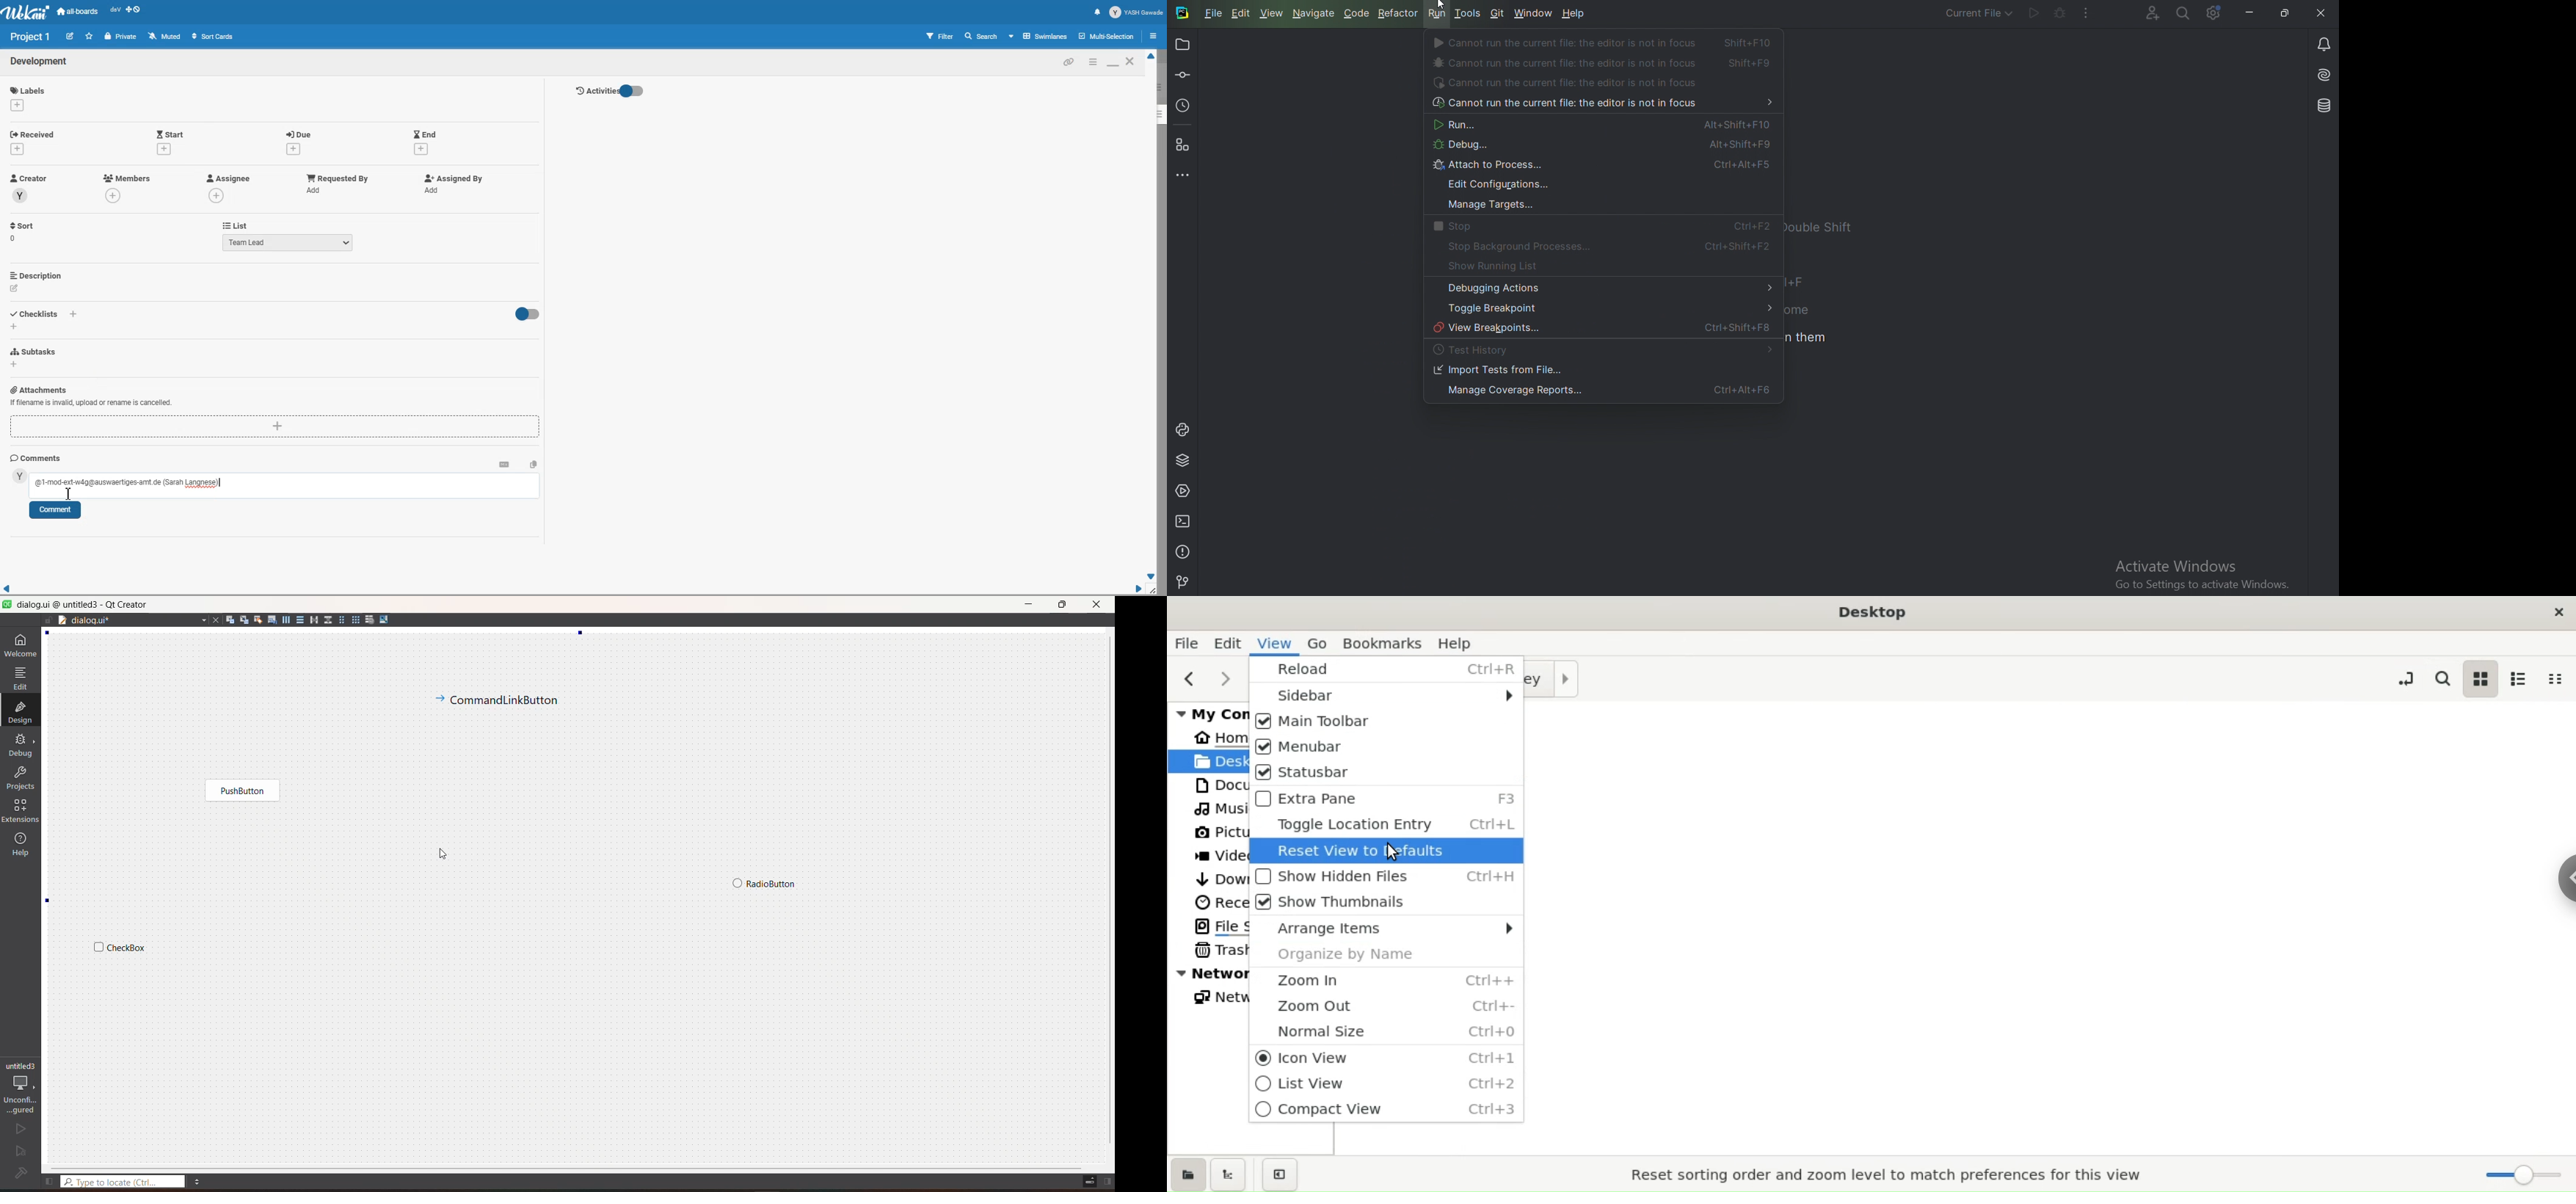  Describe the element at coordinates (2323, 75) in the screenshot. I see `Install AI Assistant` at that location.